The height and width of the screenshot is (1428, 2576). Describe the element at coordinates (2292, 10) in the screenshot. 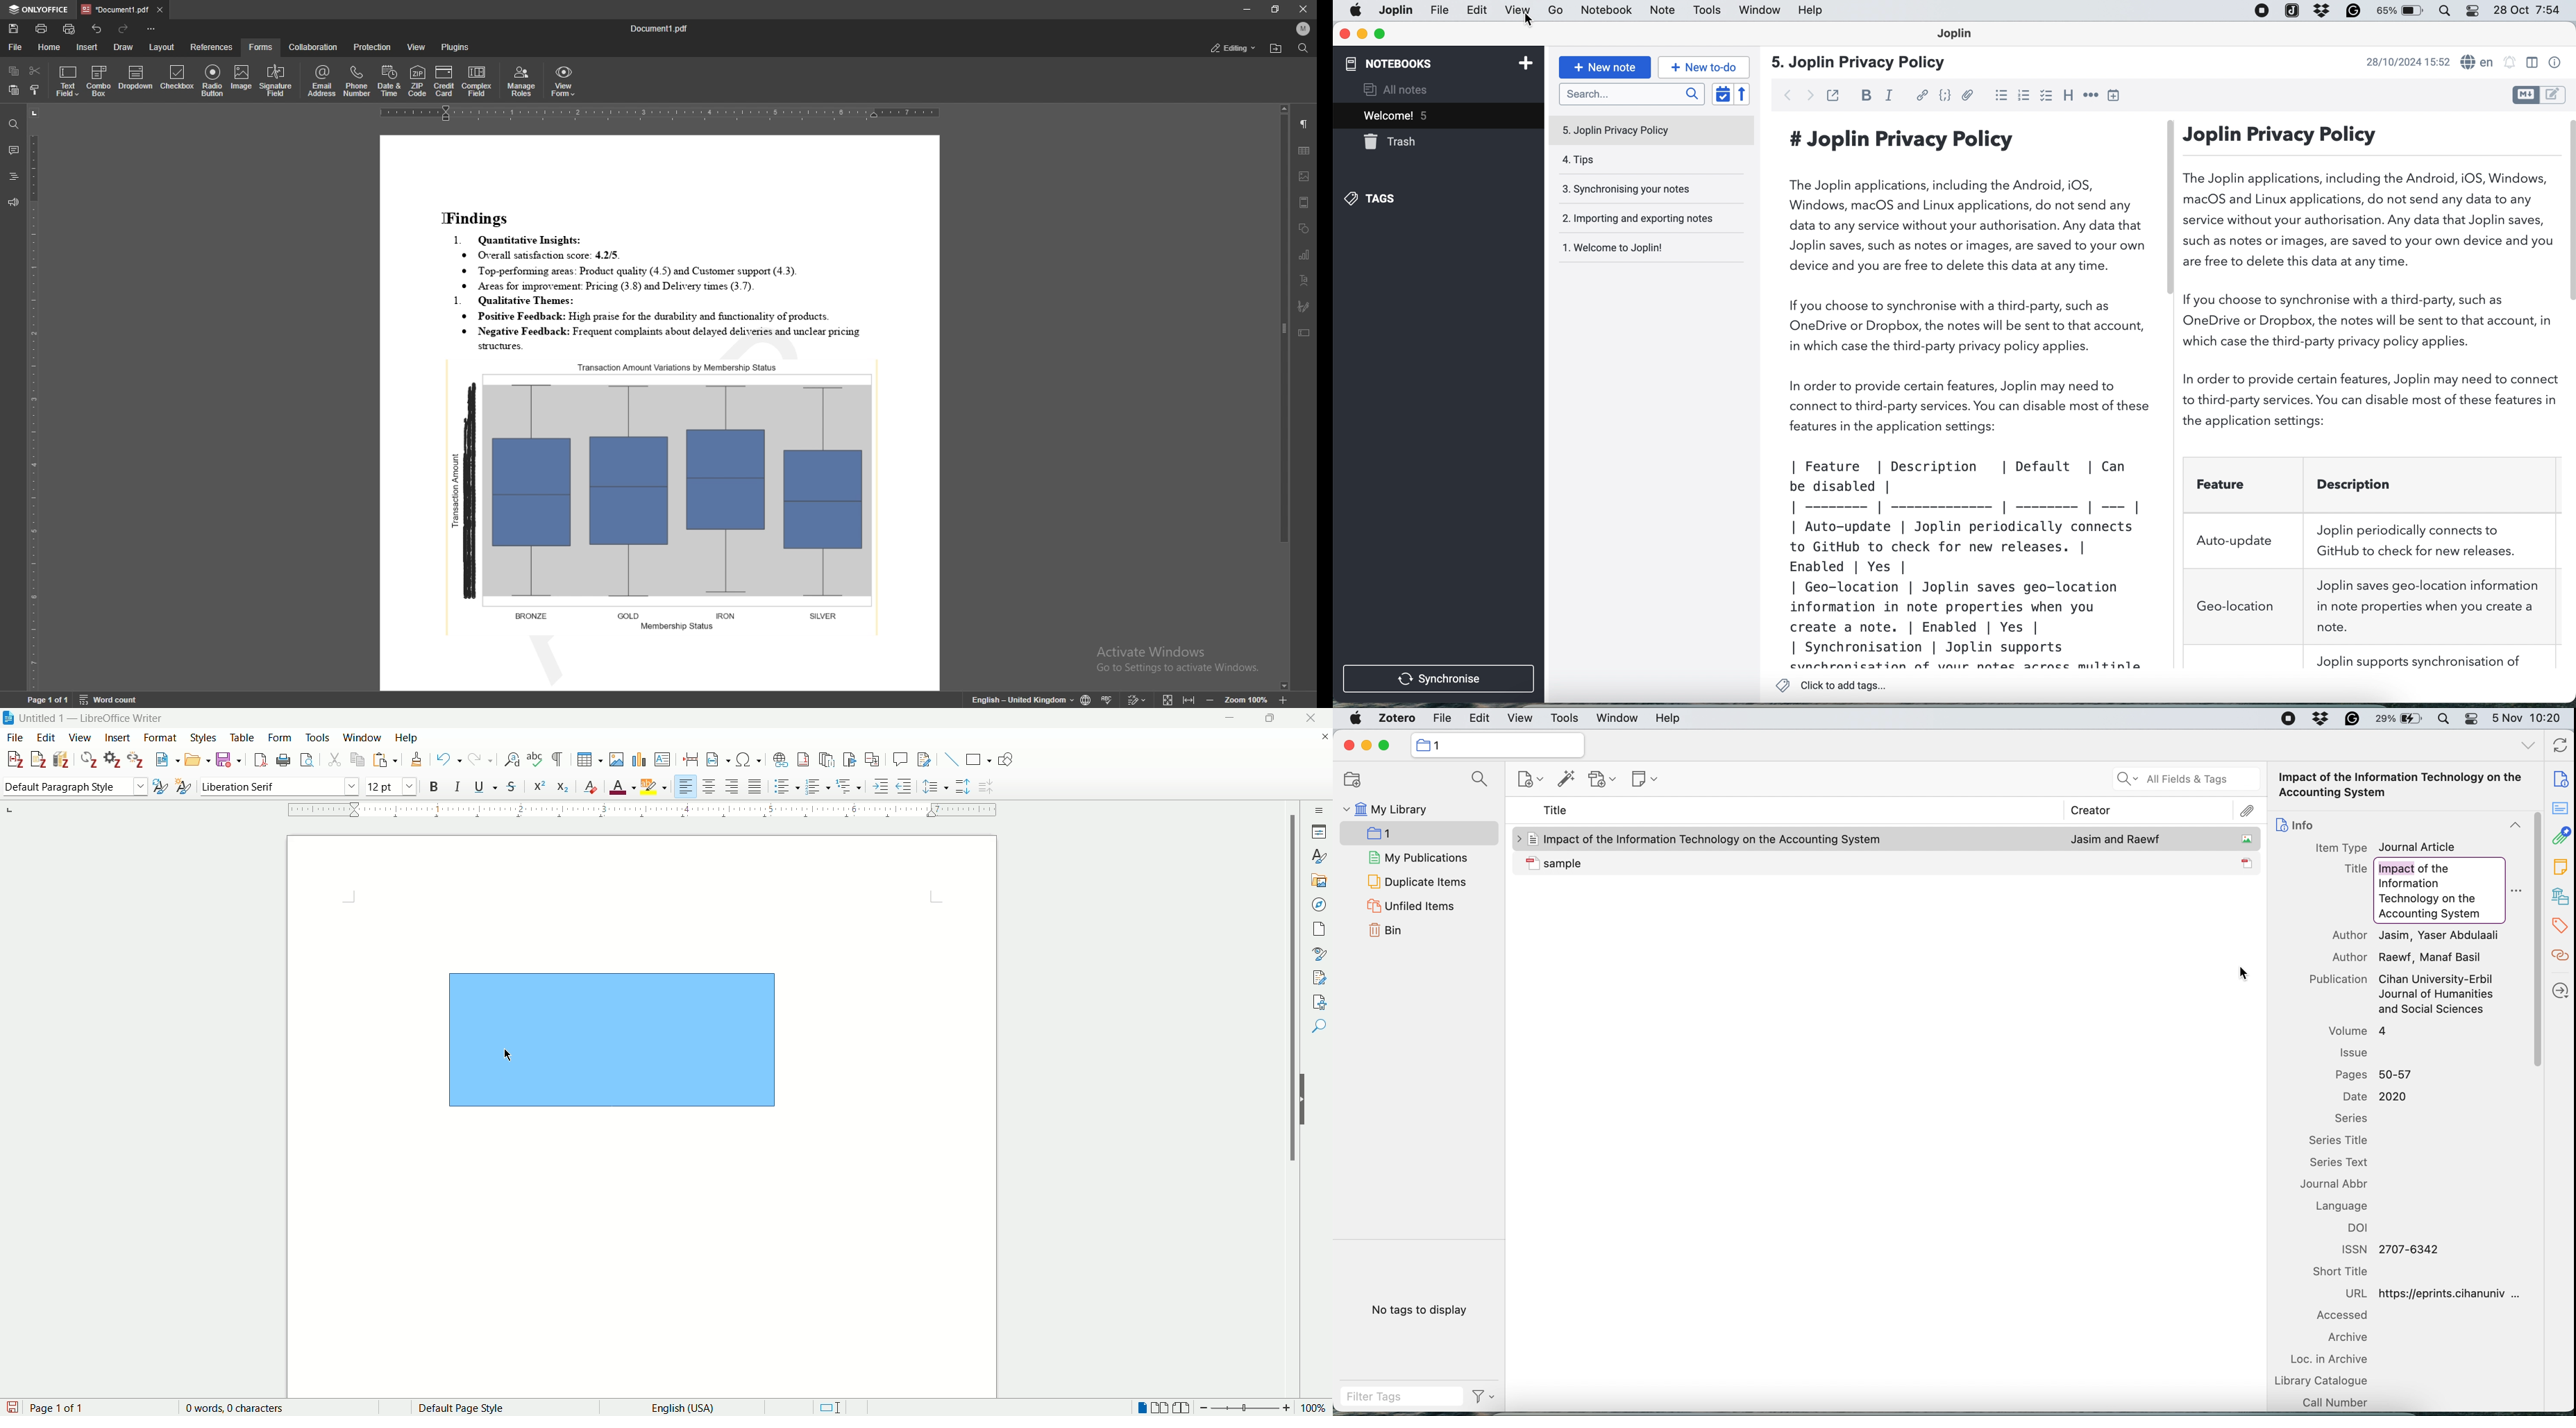

I see `joplin` at that location.